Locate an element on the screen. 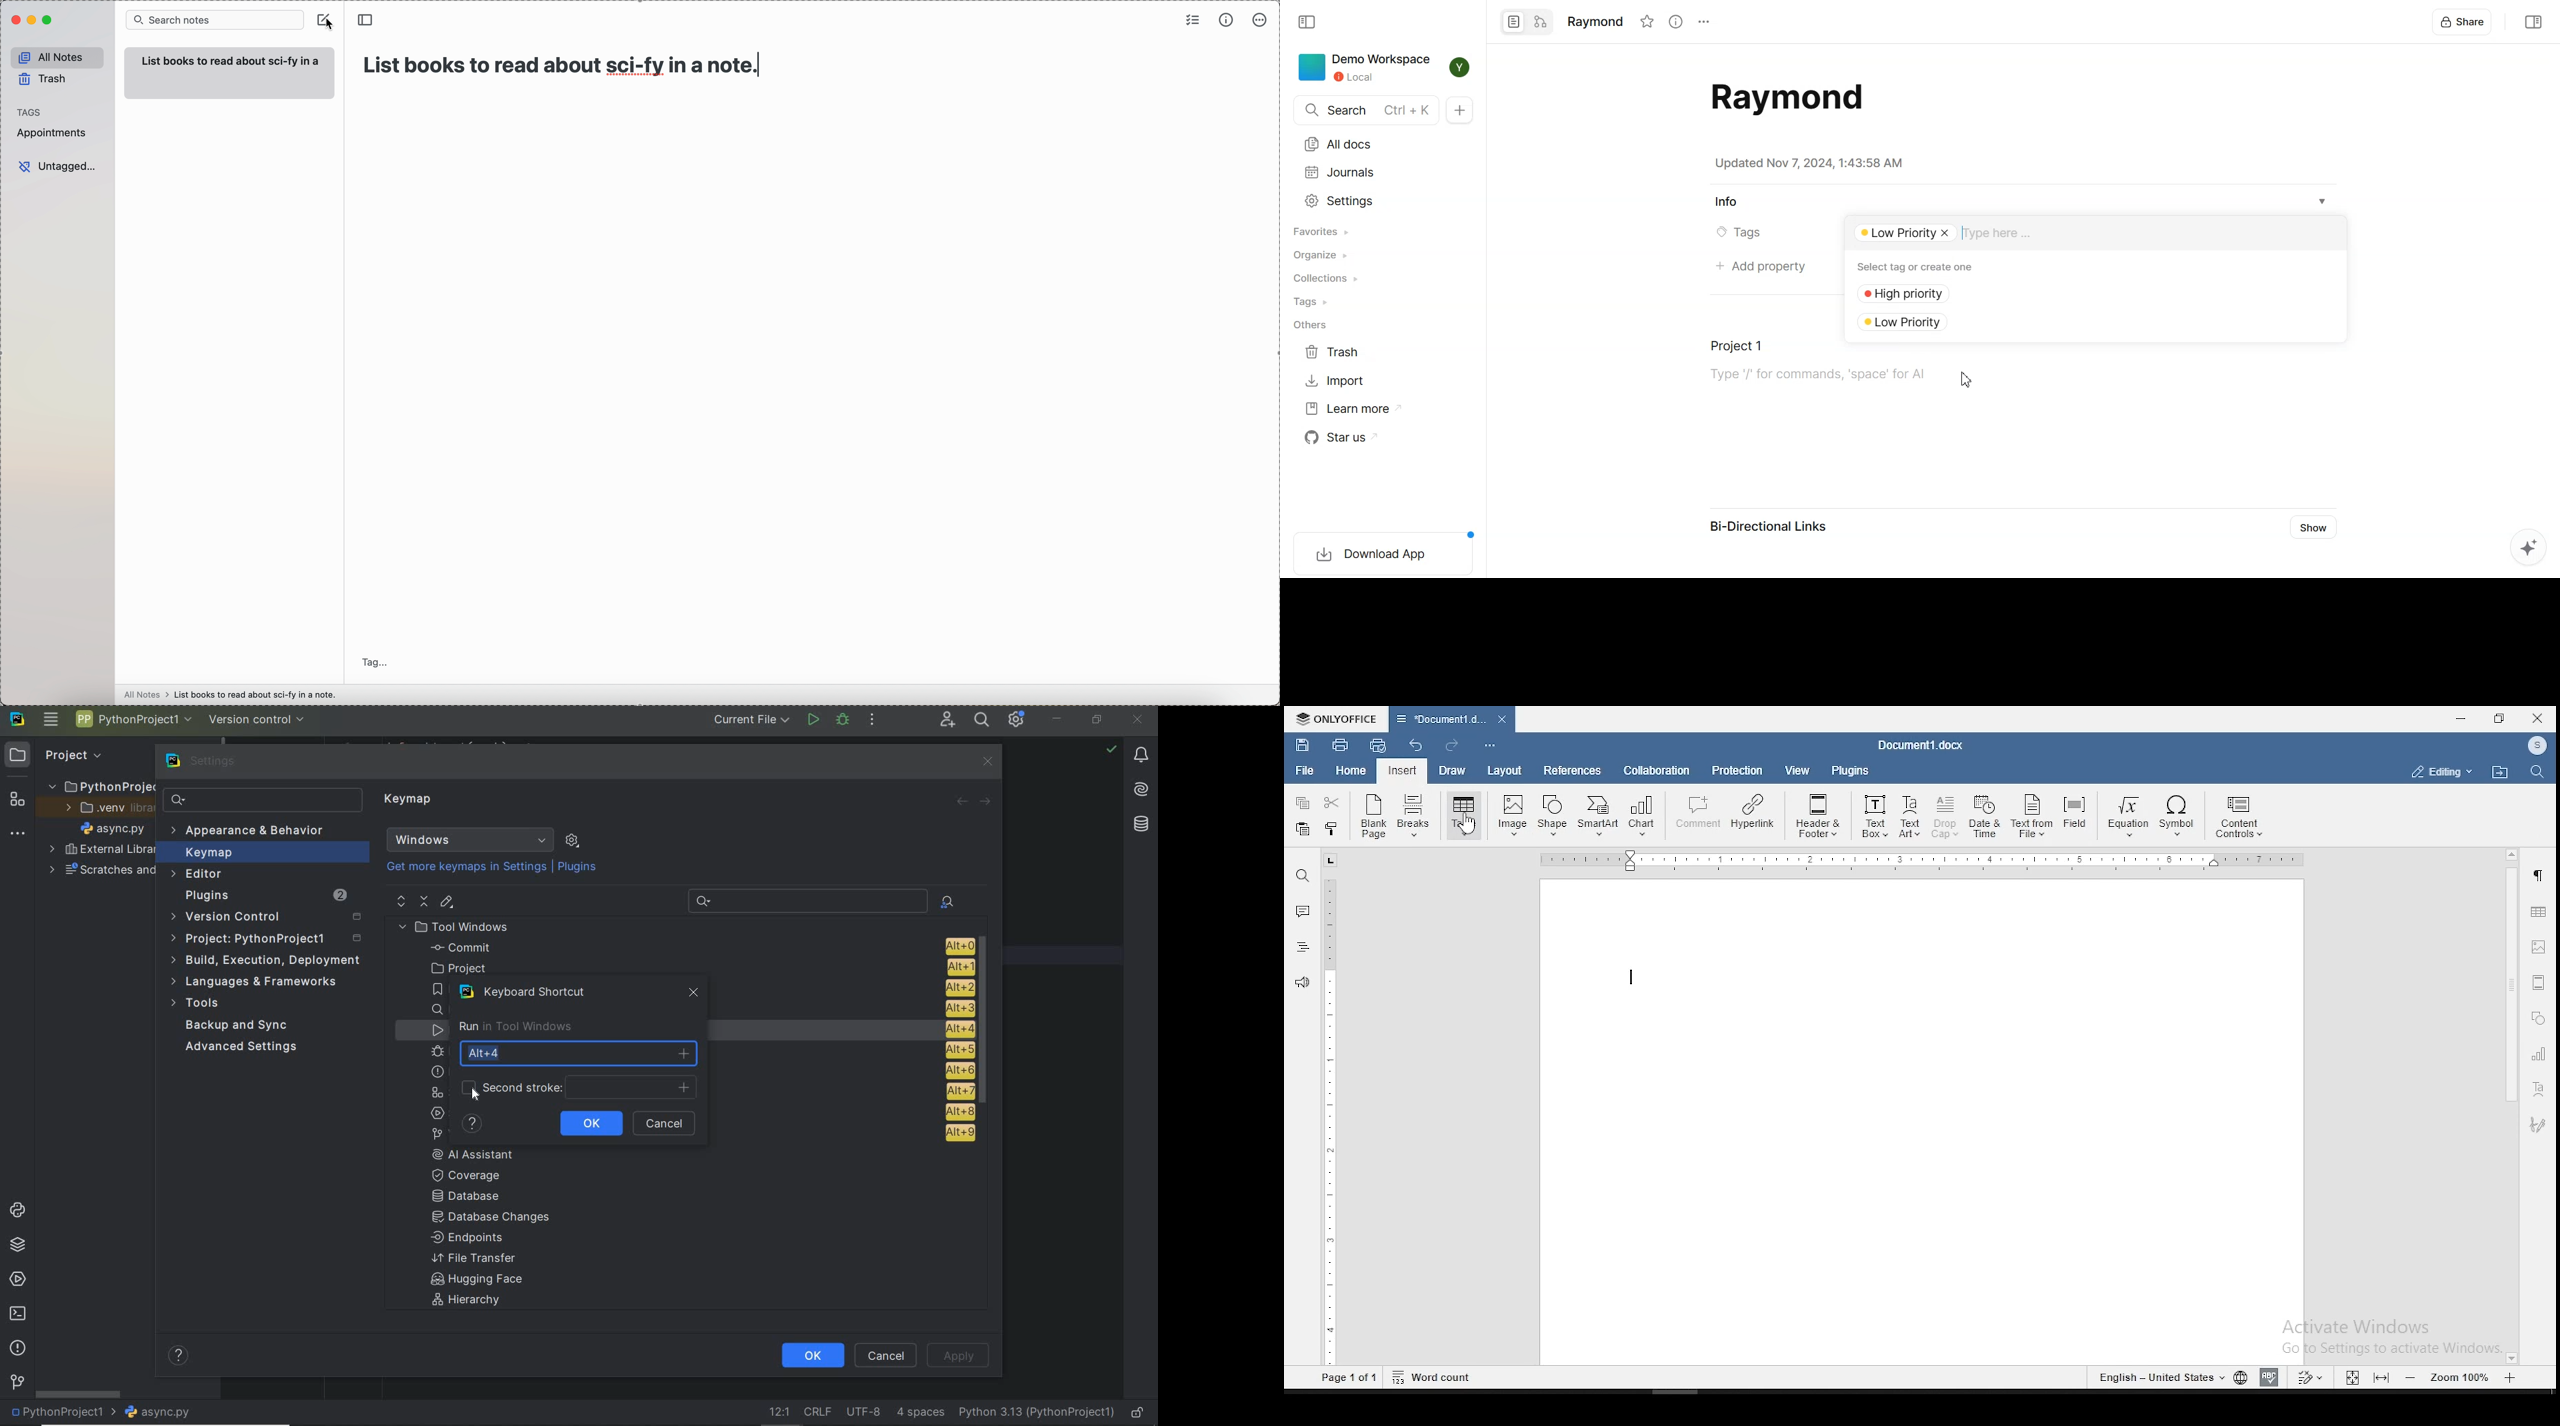  create note is located at coordinates (319, 18).